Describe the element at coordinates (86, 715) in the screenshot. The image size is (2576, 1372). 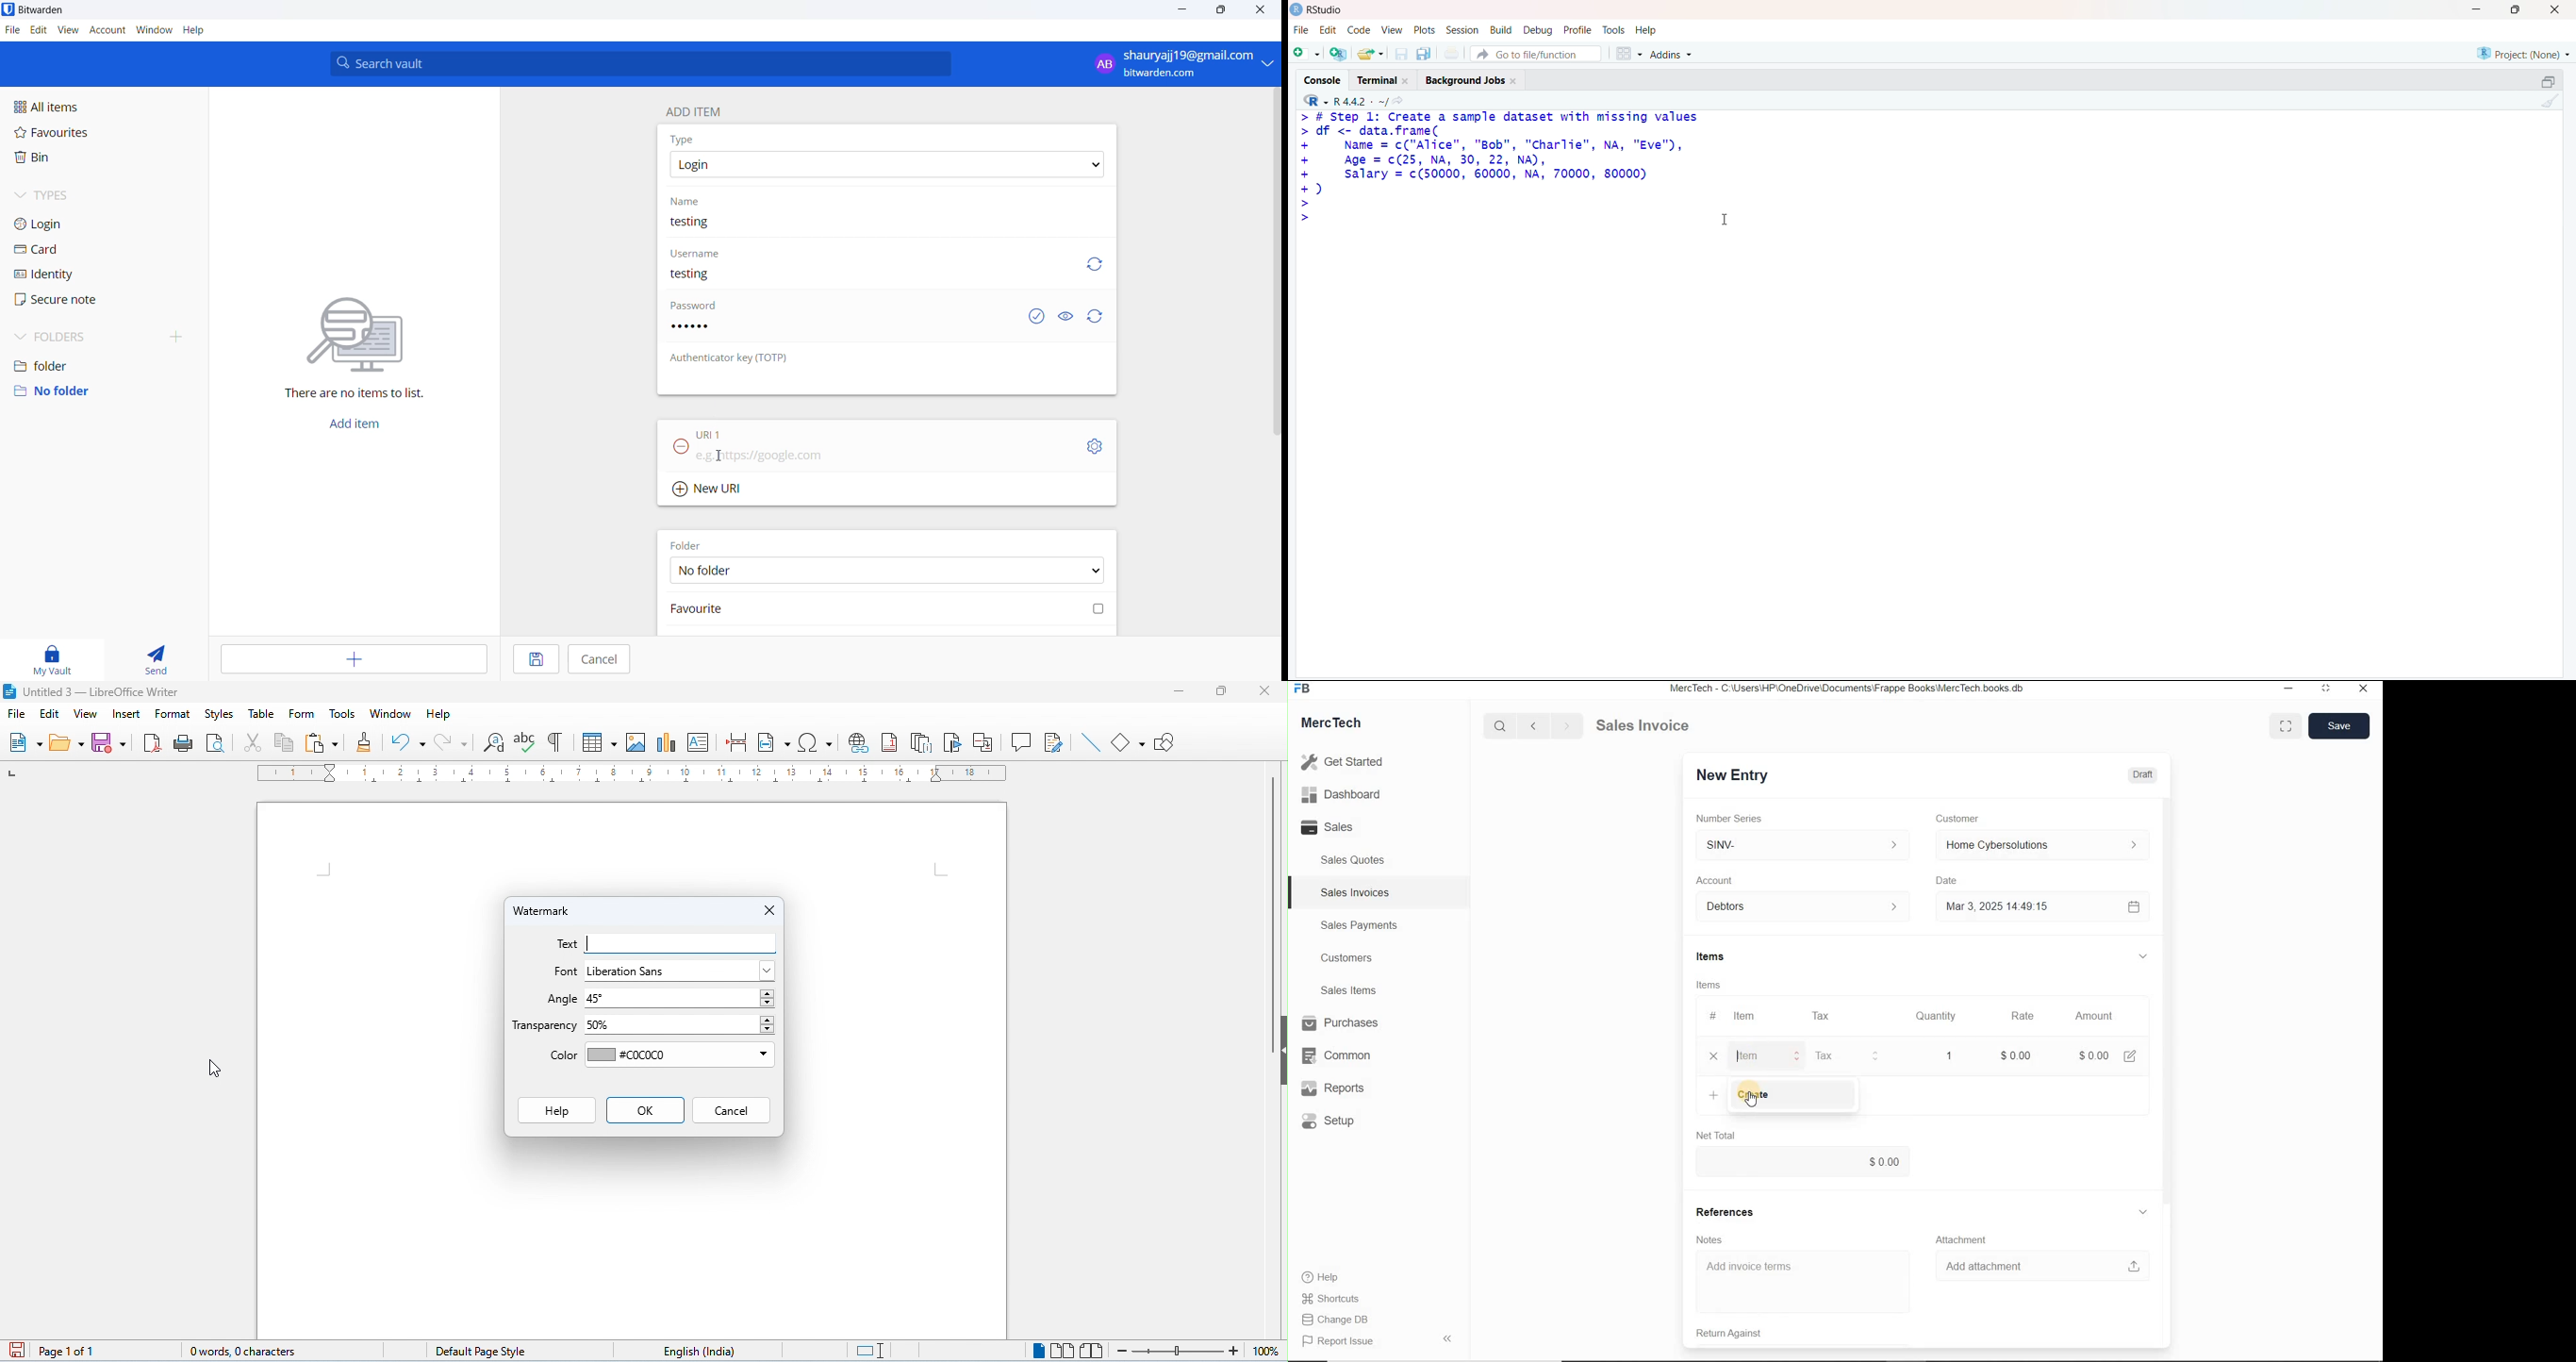
I see `view` at that location.